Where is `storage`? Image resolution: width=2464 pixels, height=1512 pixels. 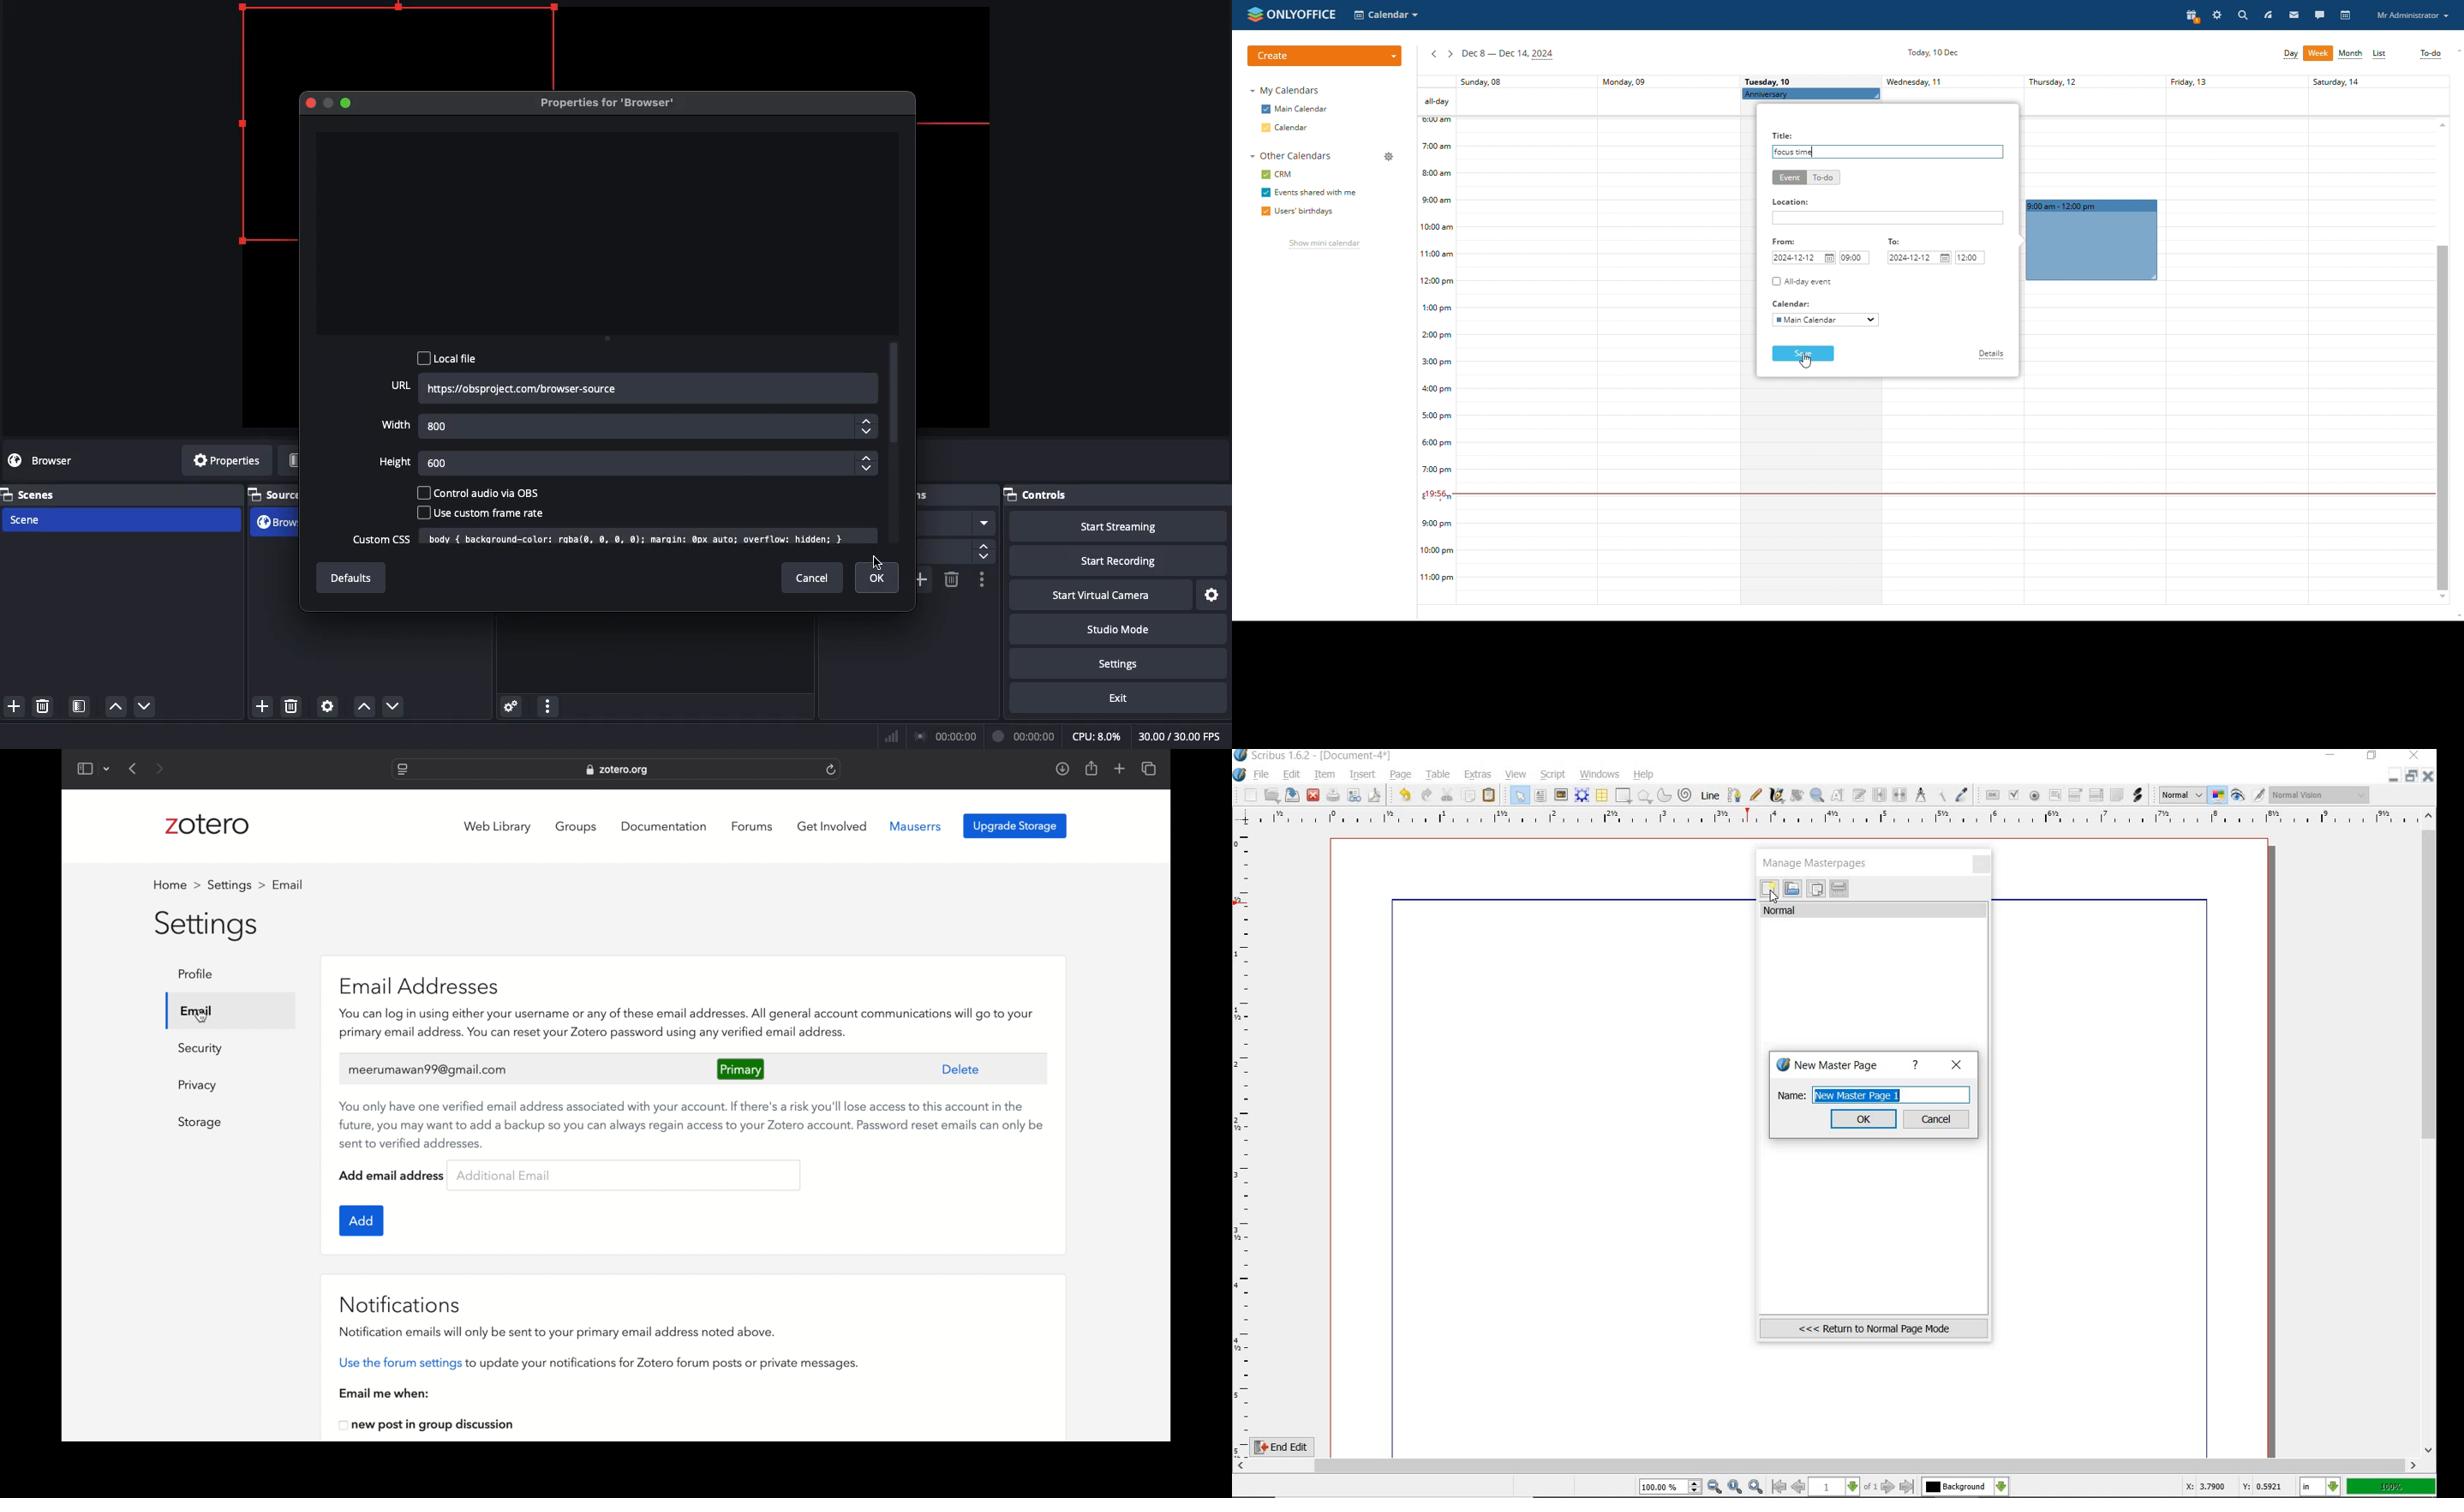 storage is located at coordinates (201, 1123).